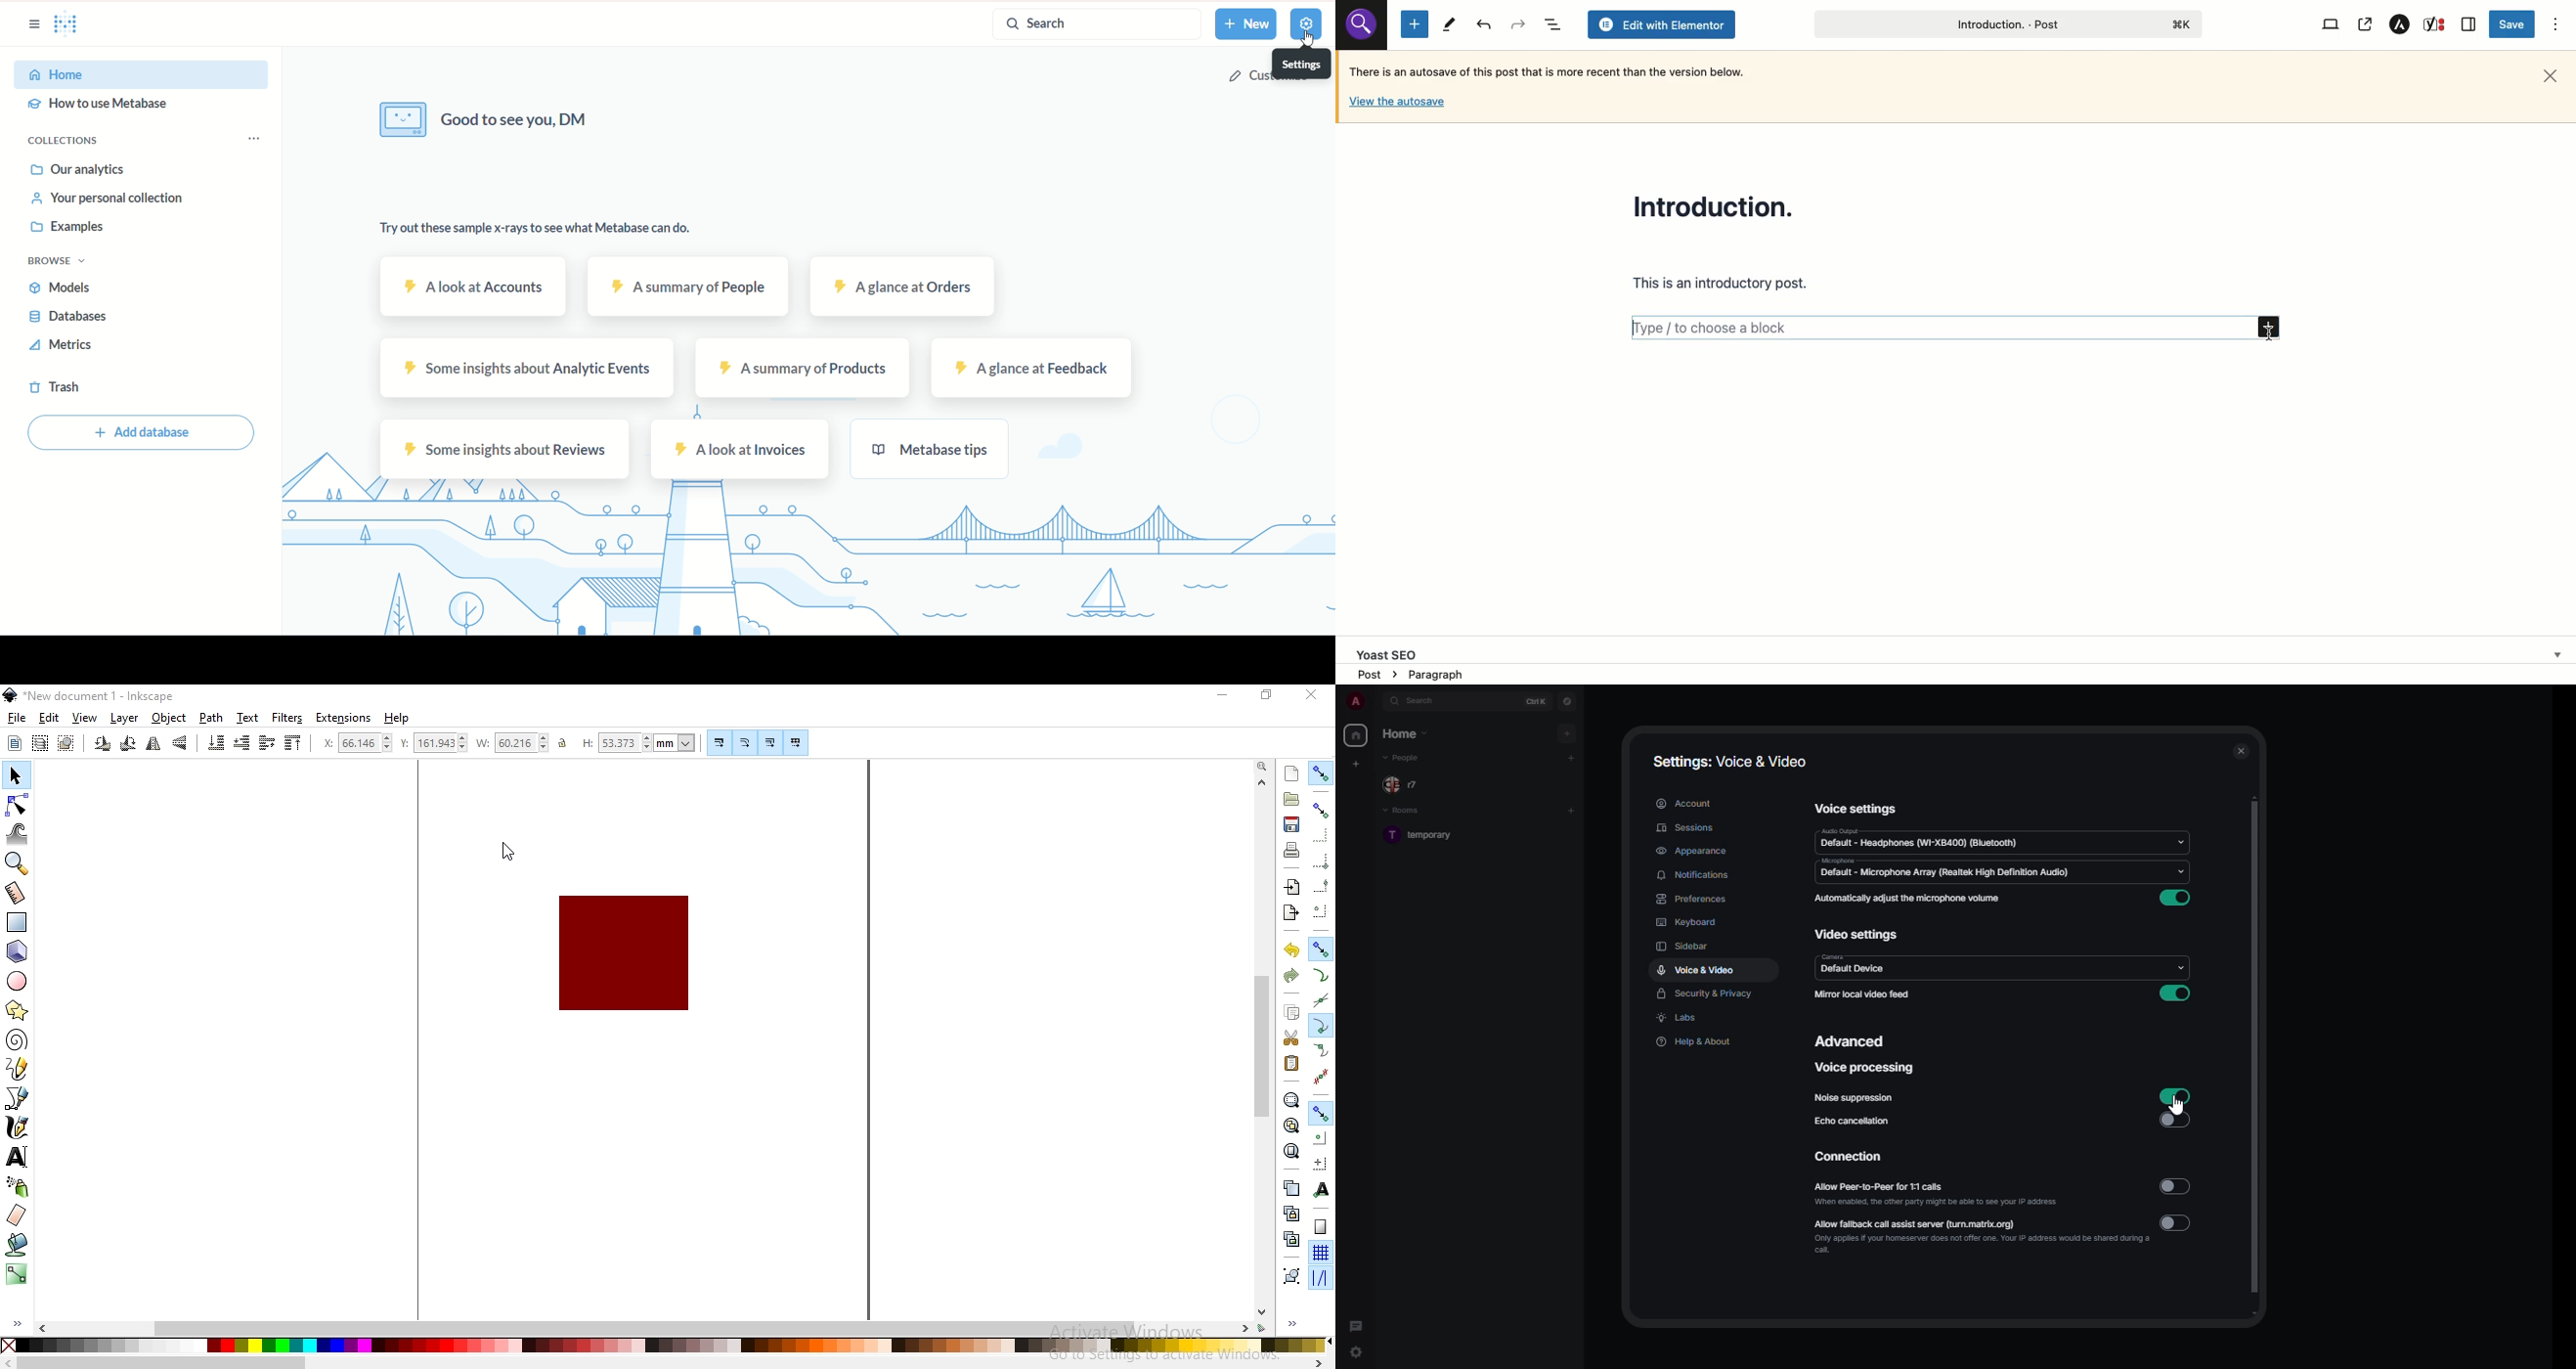  I want to click on snap to edges of bounding box, so click(1319, 834).